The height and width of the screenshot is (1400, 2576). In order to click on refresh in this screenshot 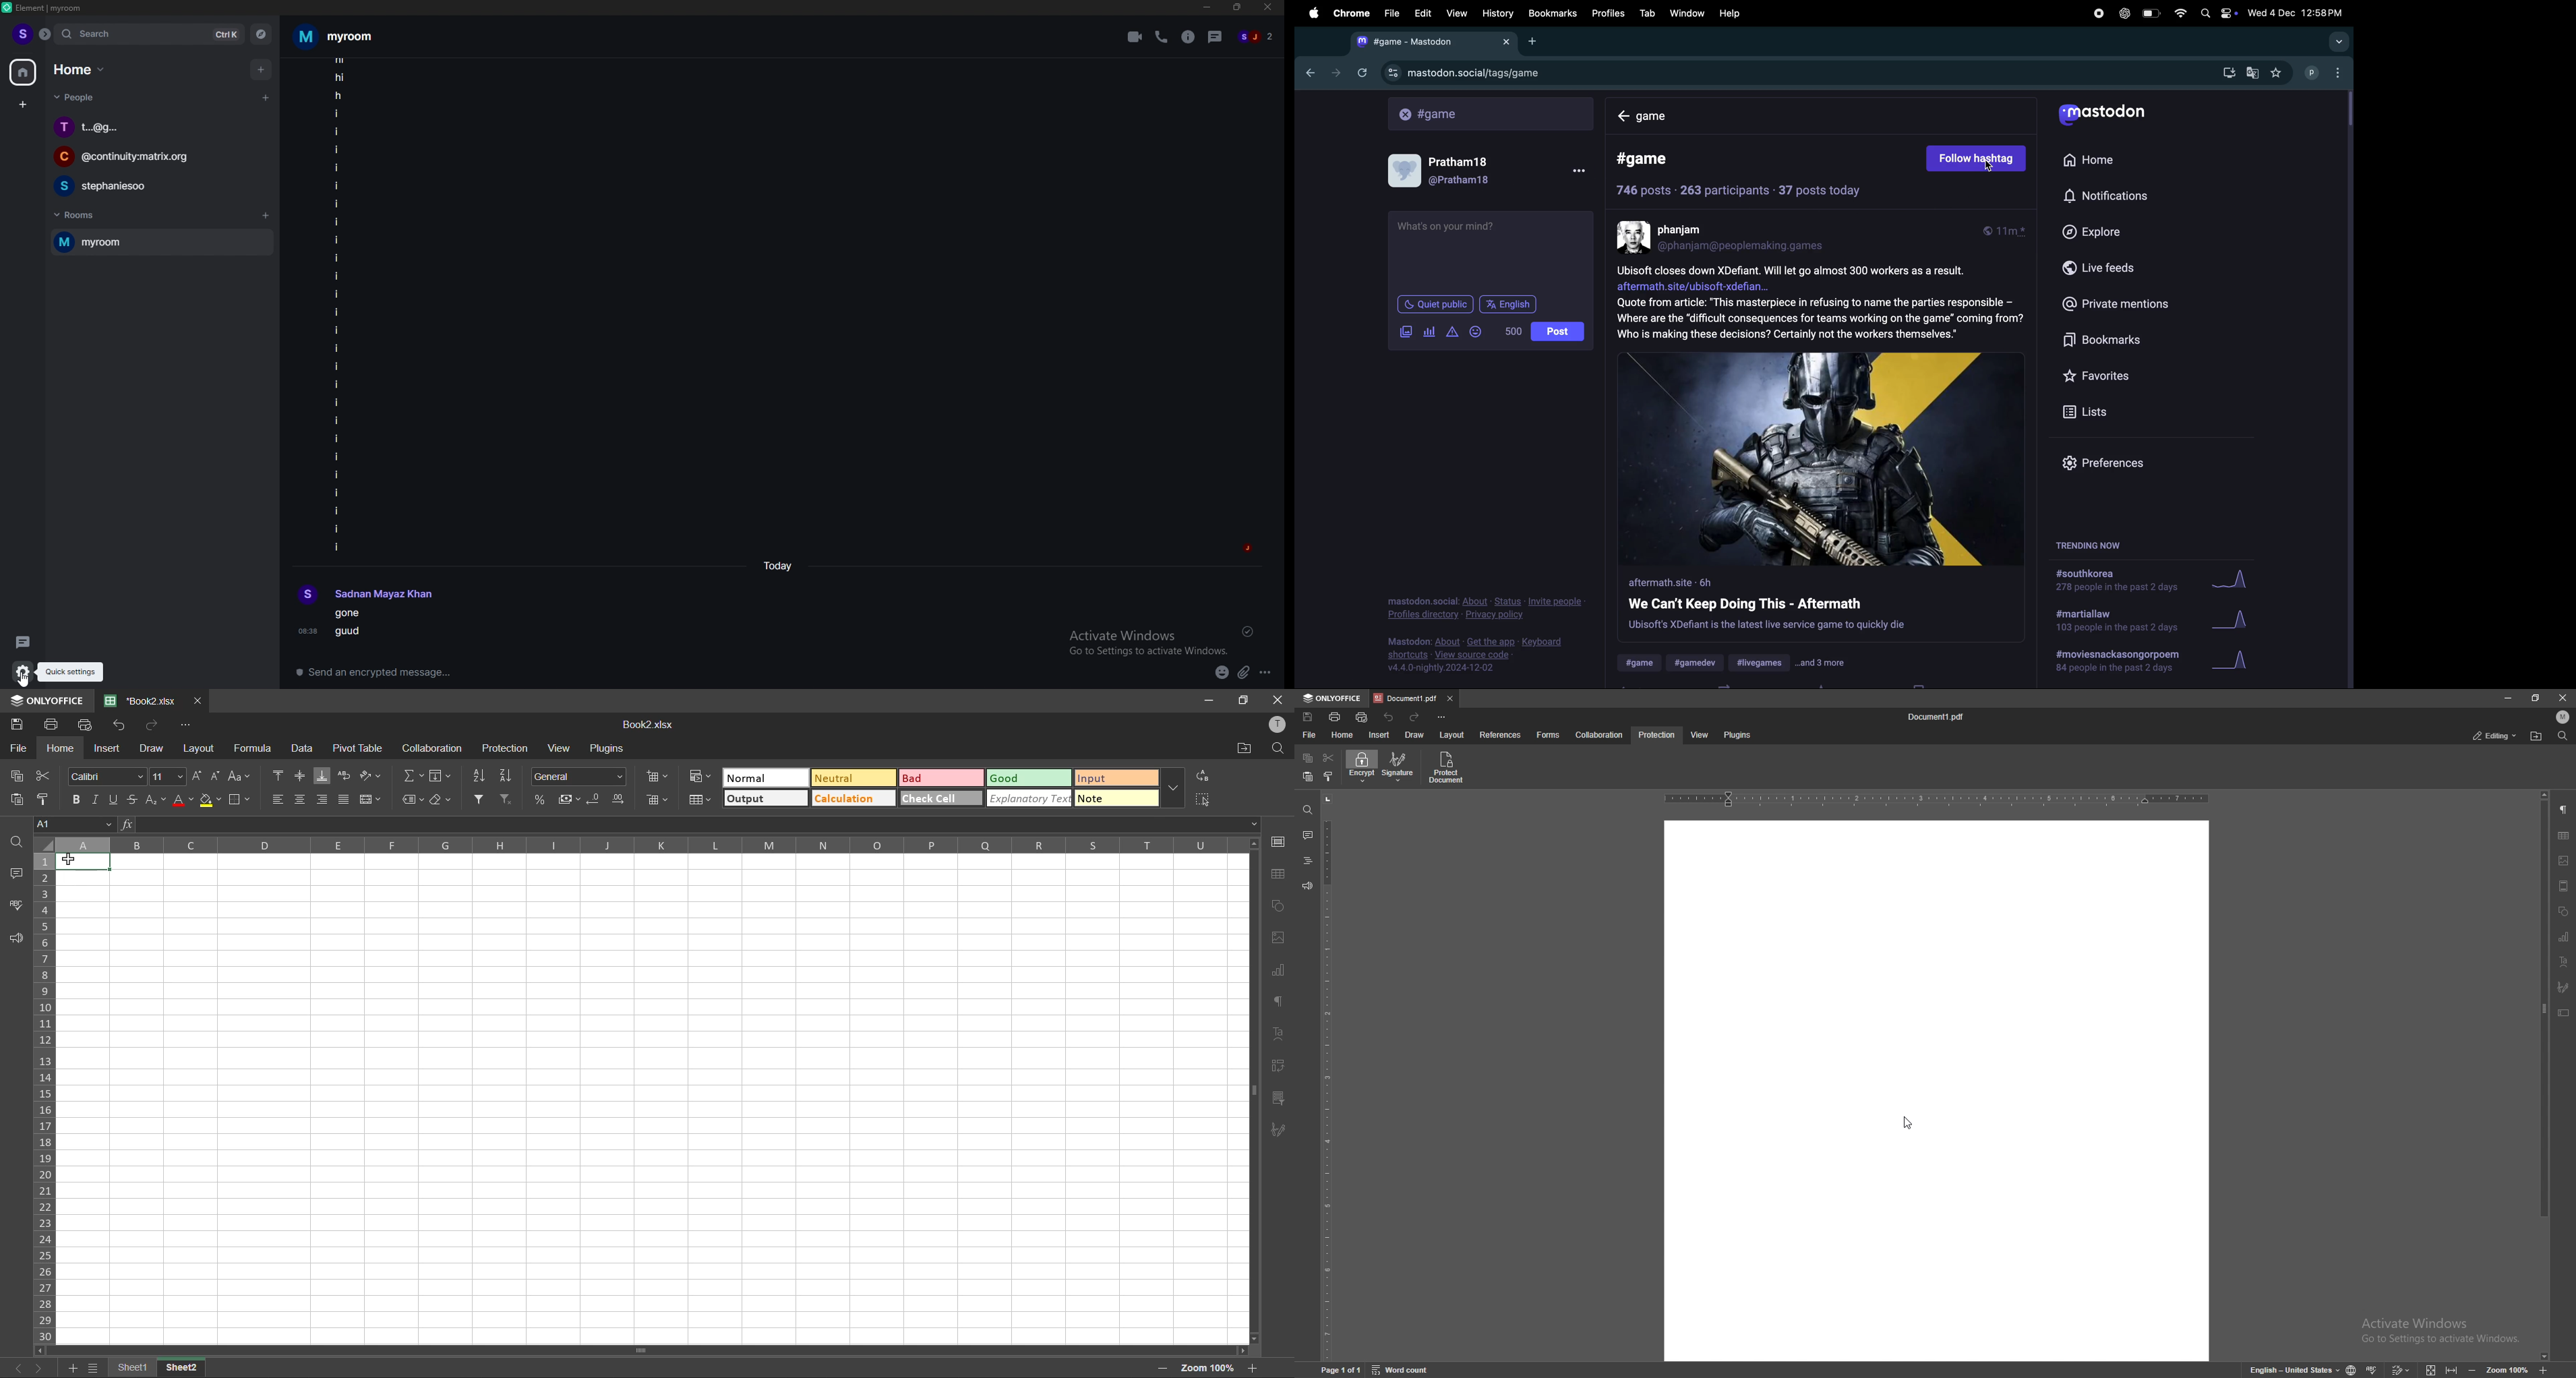, I will do `click(1361, 72)`.